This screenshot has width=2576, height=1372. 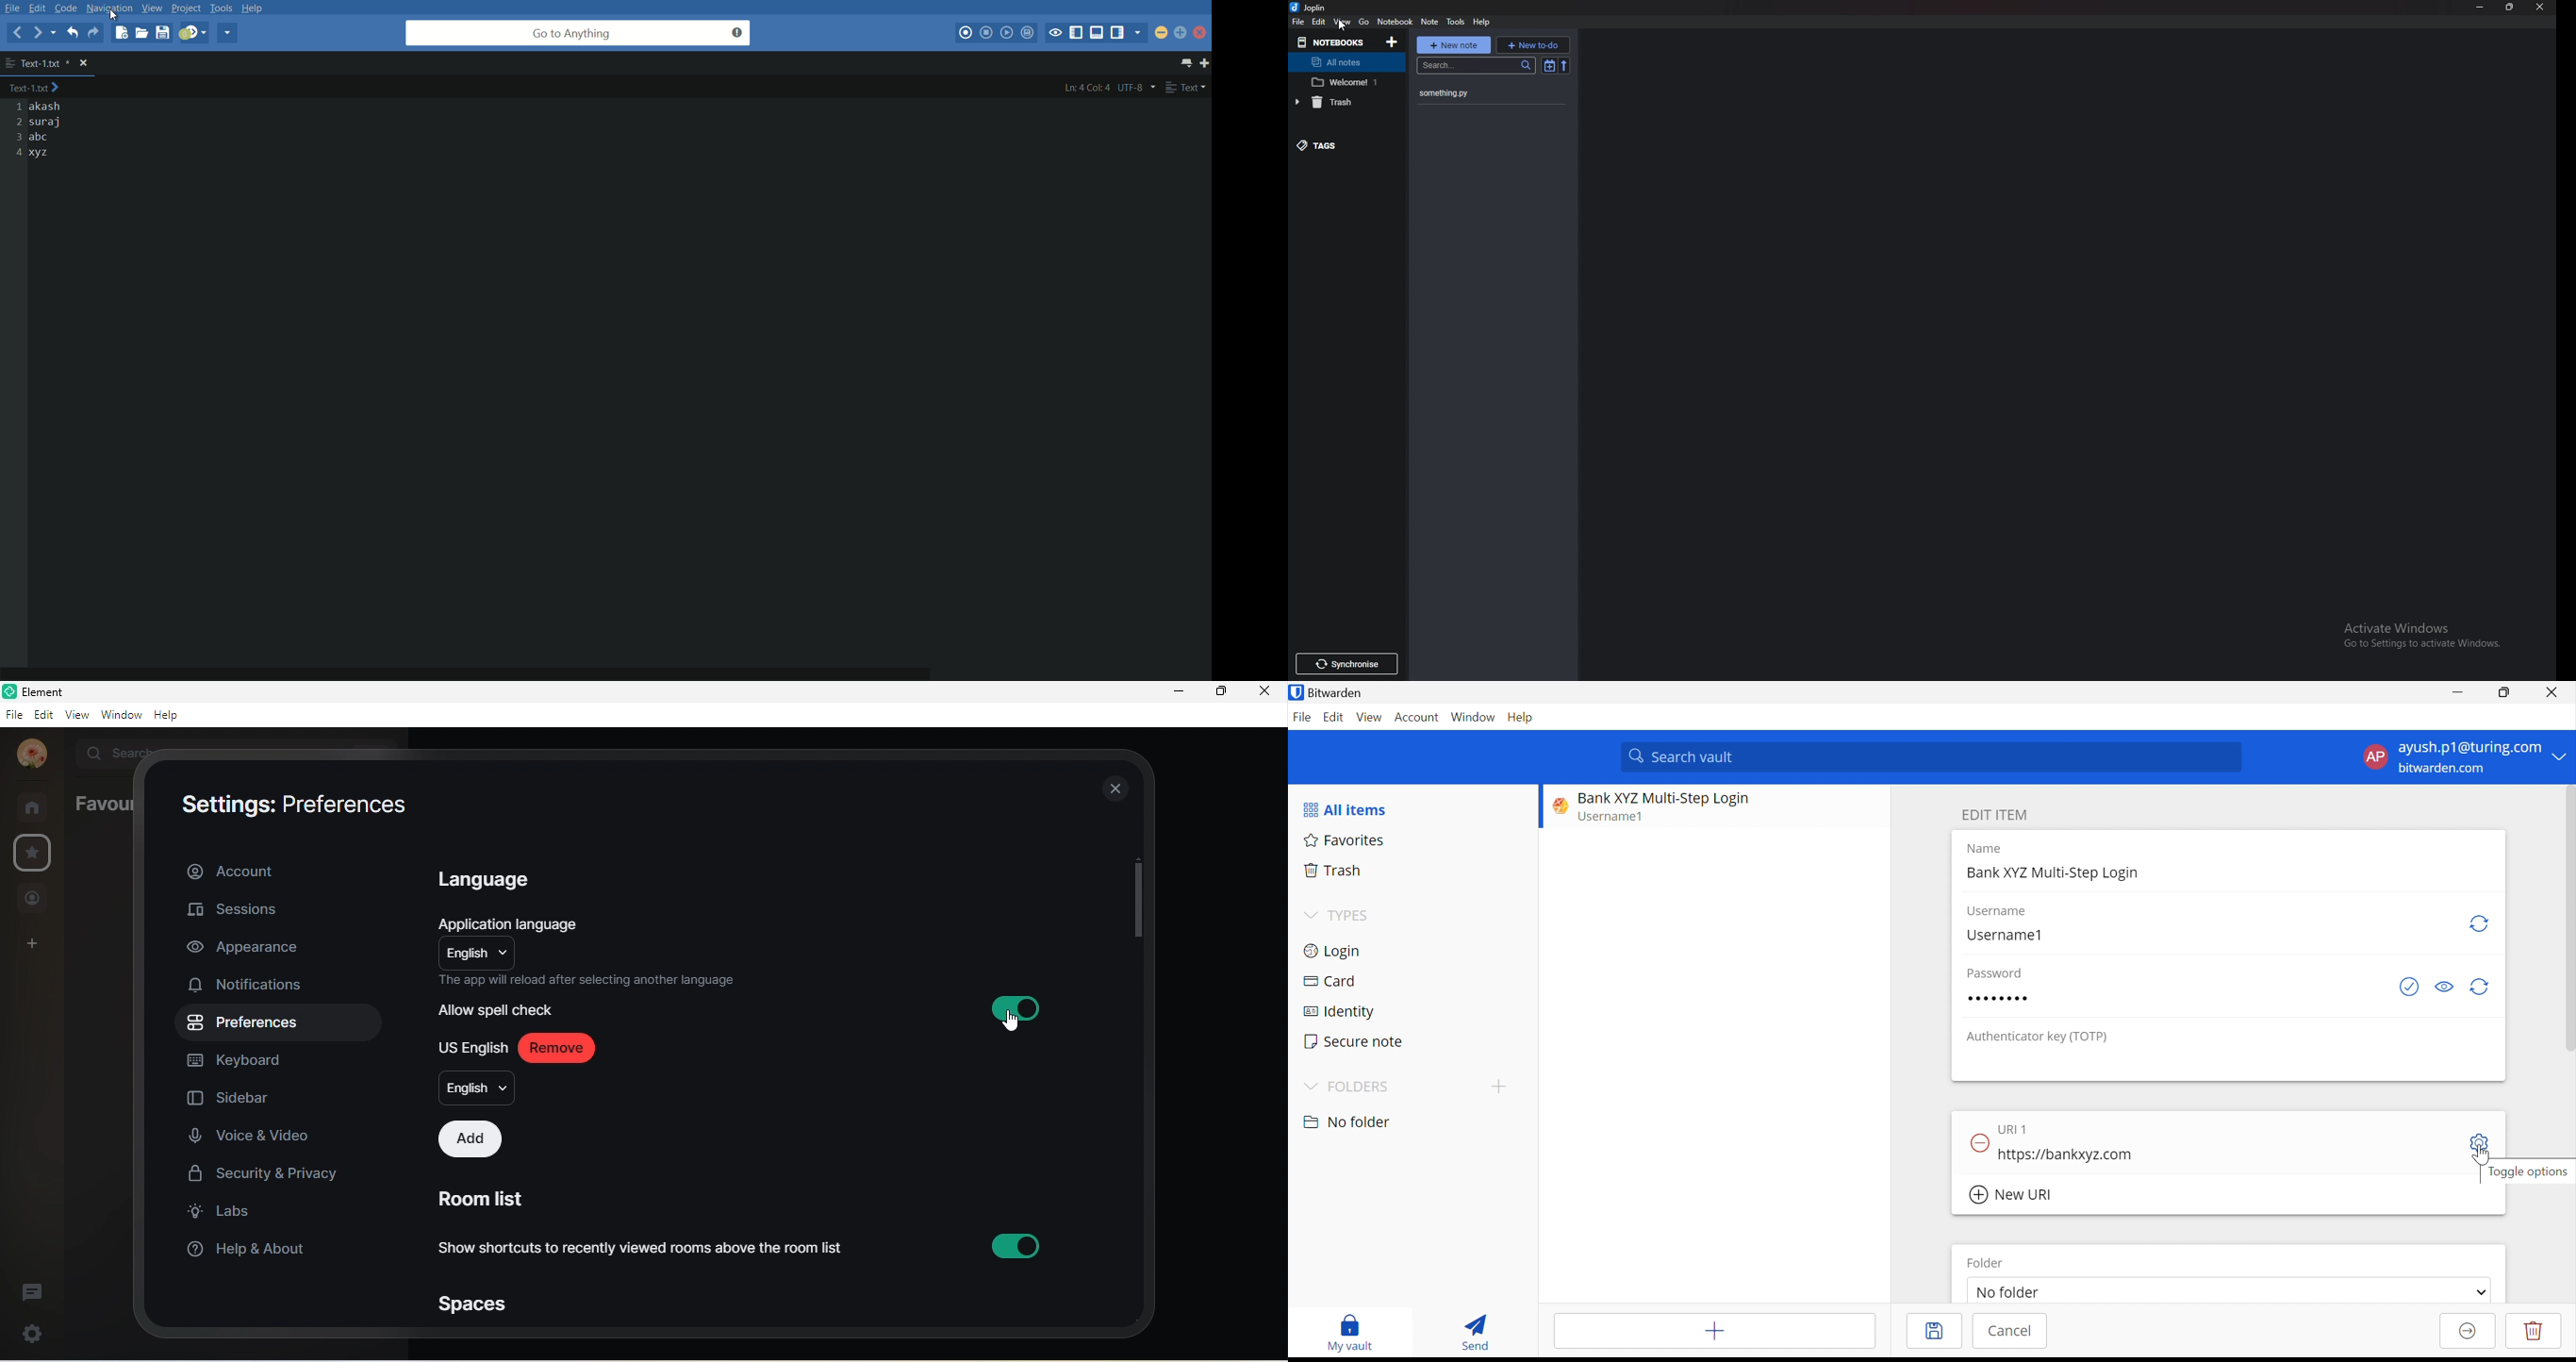 What do you see at coordinates (1353, 915) in the screenshot?
I see `TYPES` at bounding box center [1353, 915].